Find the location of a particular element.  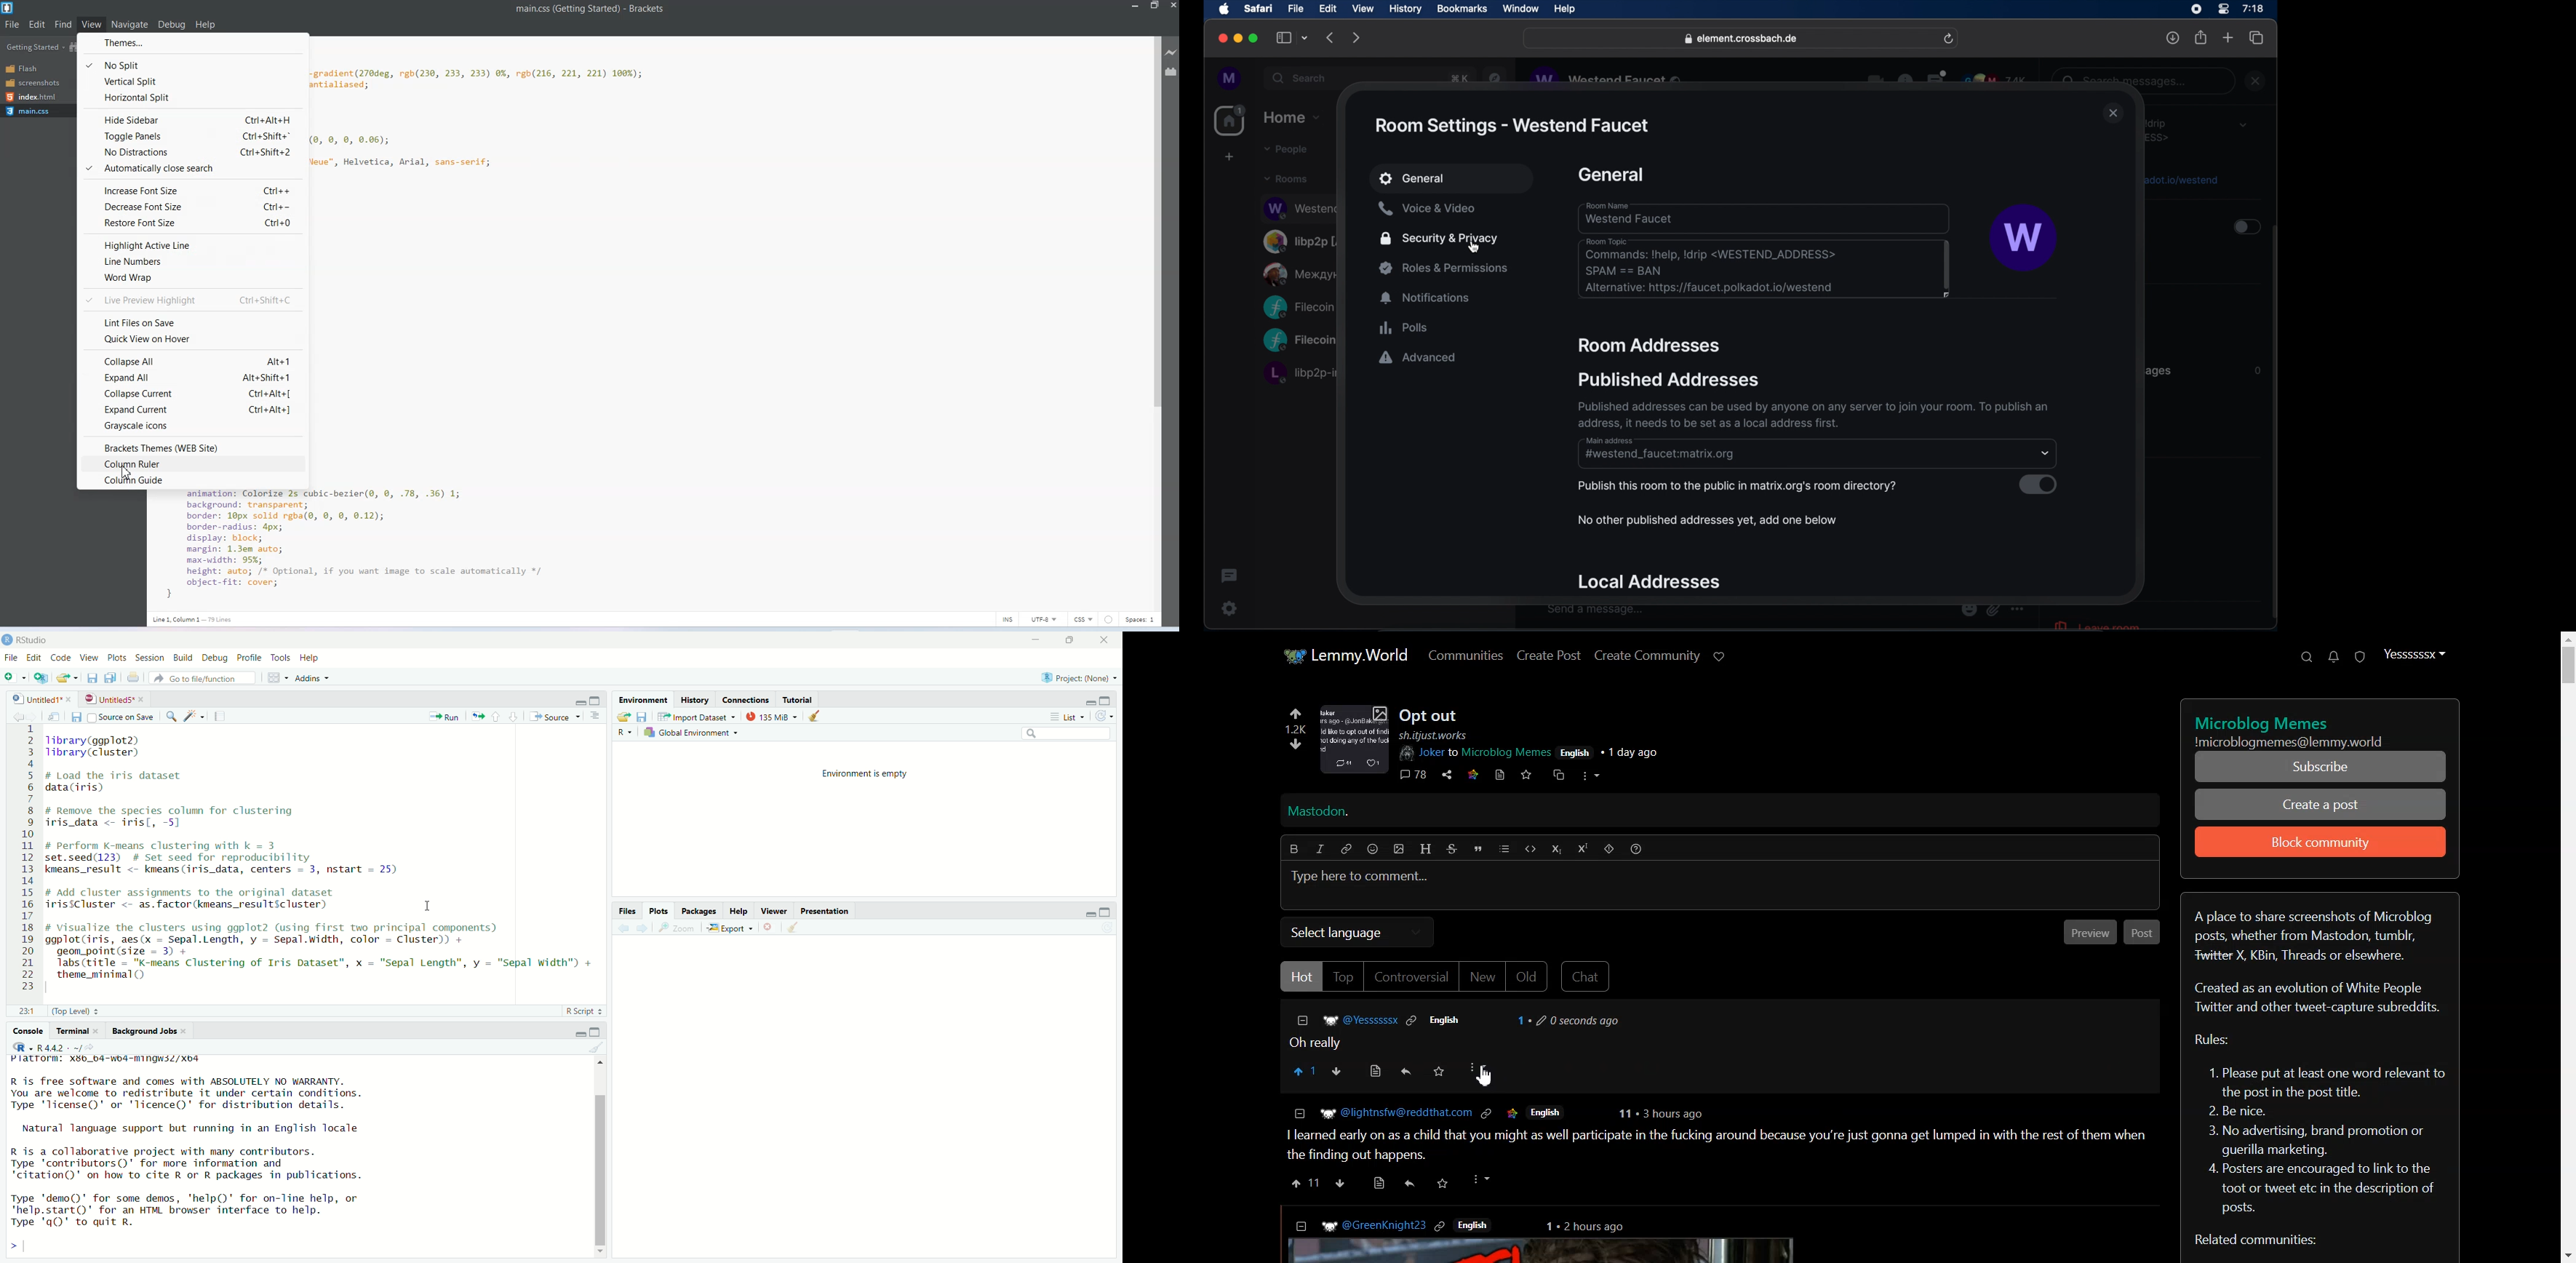

main.css is located at coordinates (33, 111).